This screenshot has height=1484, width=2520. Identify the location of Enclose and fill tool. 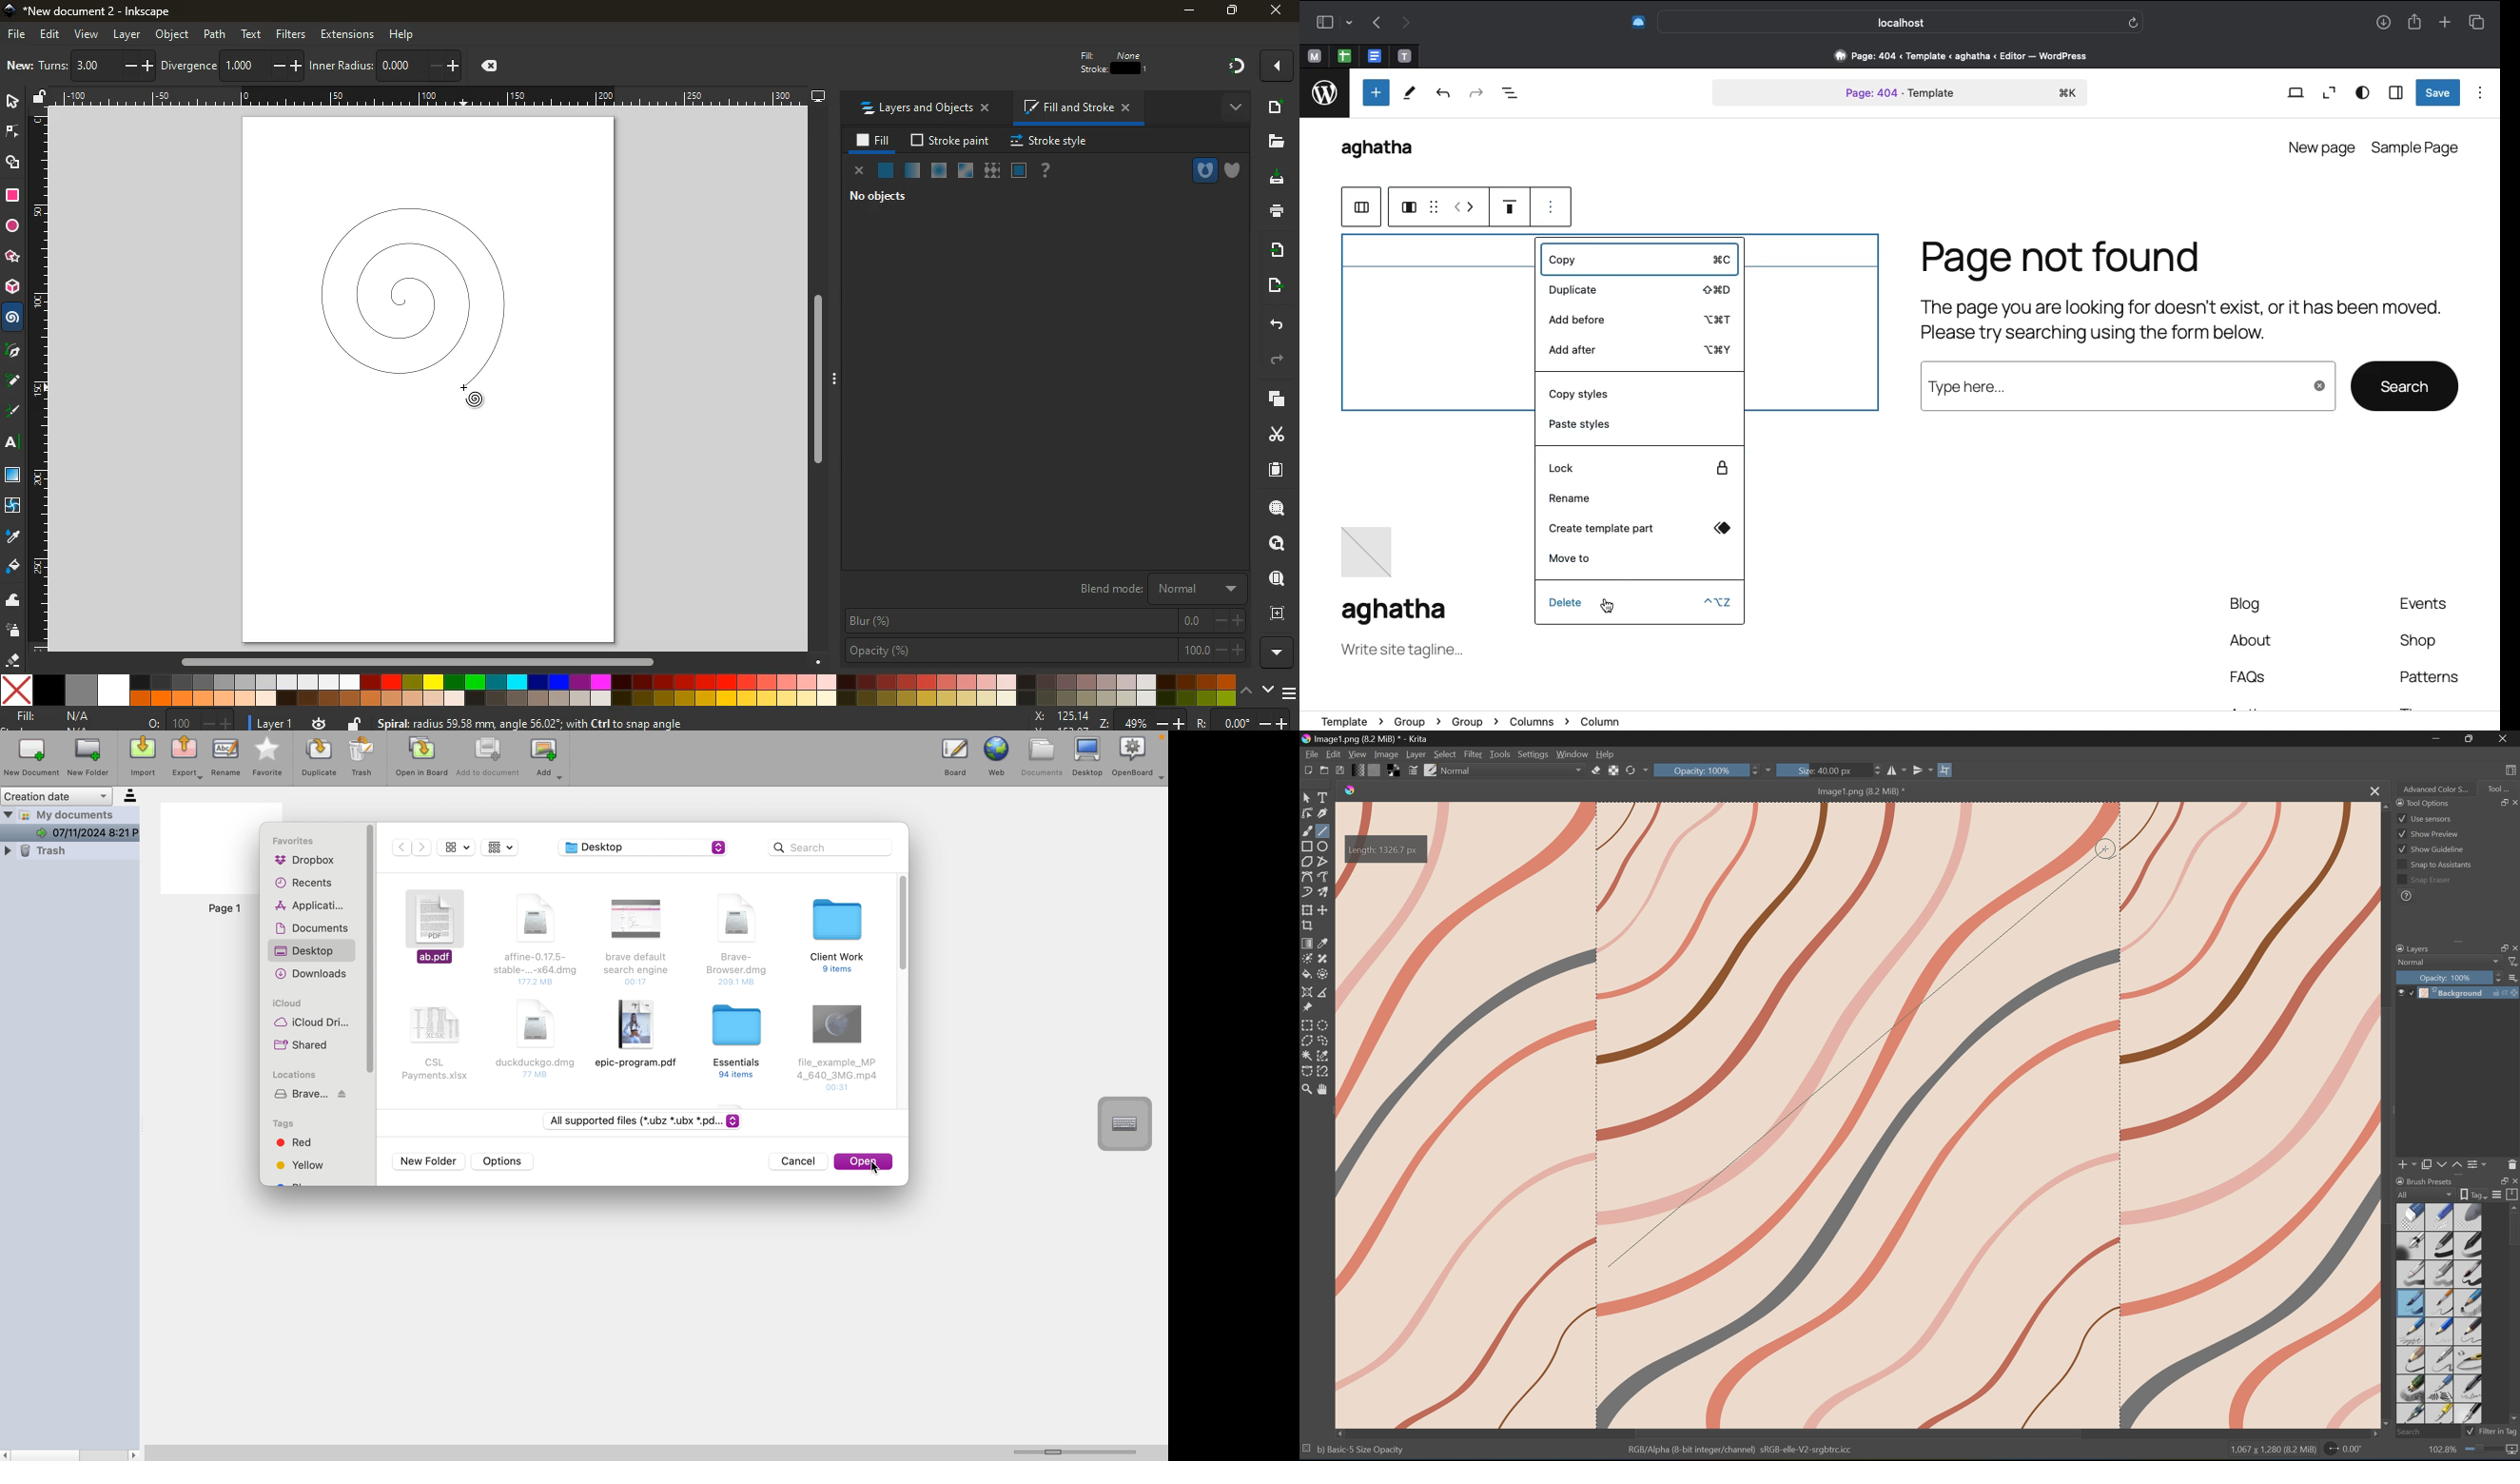
(1322, 974).